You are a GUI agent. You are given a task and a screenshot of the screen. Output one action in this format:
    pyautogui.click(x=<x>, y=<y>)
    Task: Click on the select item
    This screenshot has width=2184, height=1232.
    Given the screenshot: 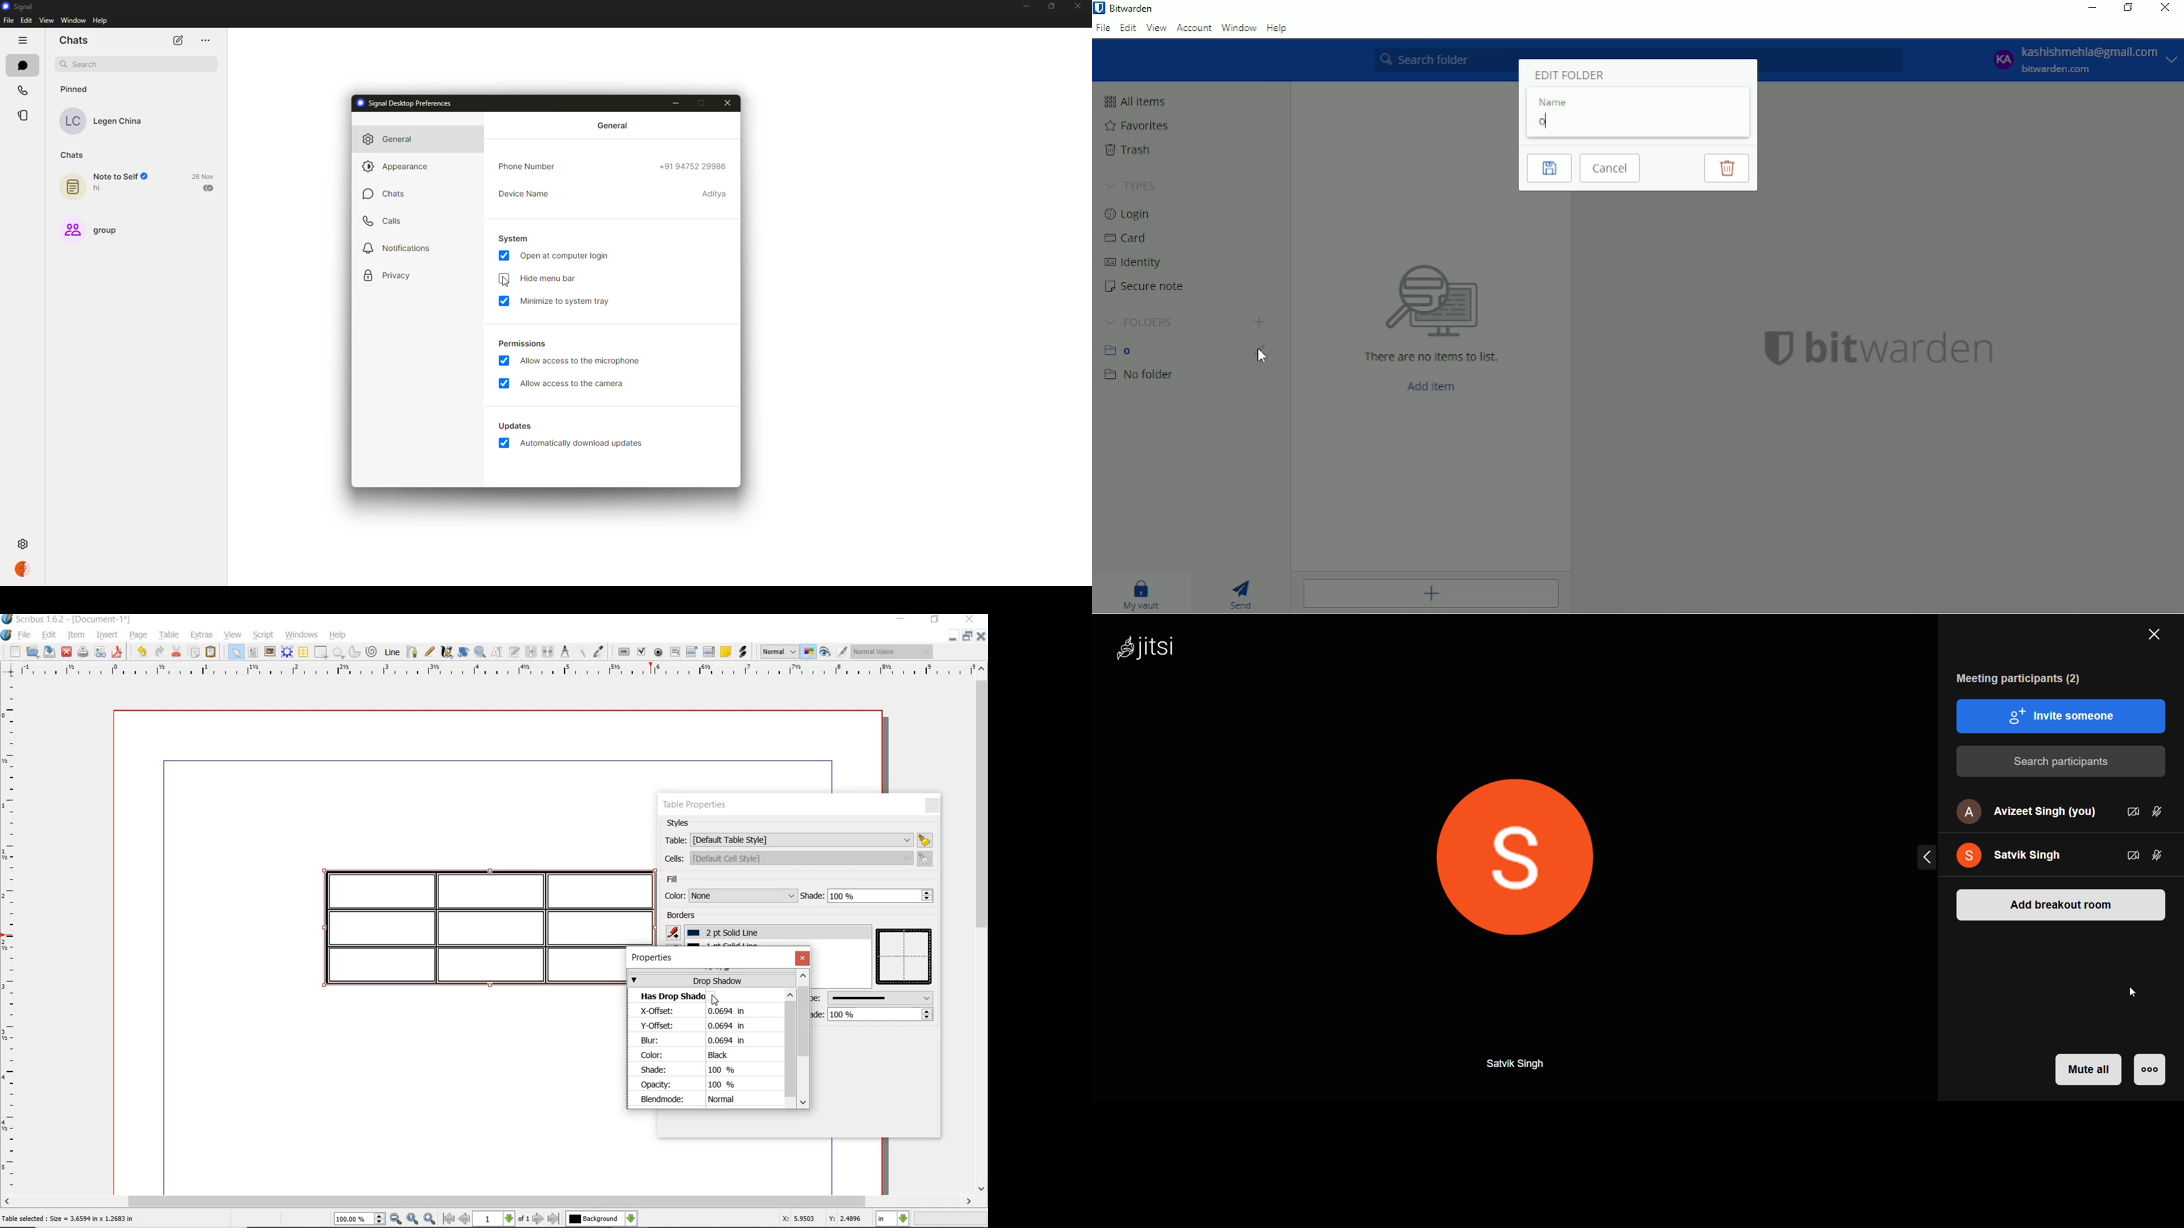 What is the action you would take?
    pyautogui.click(x=235, y=652)
    